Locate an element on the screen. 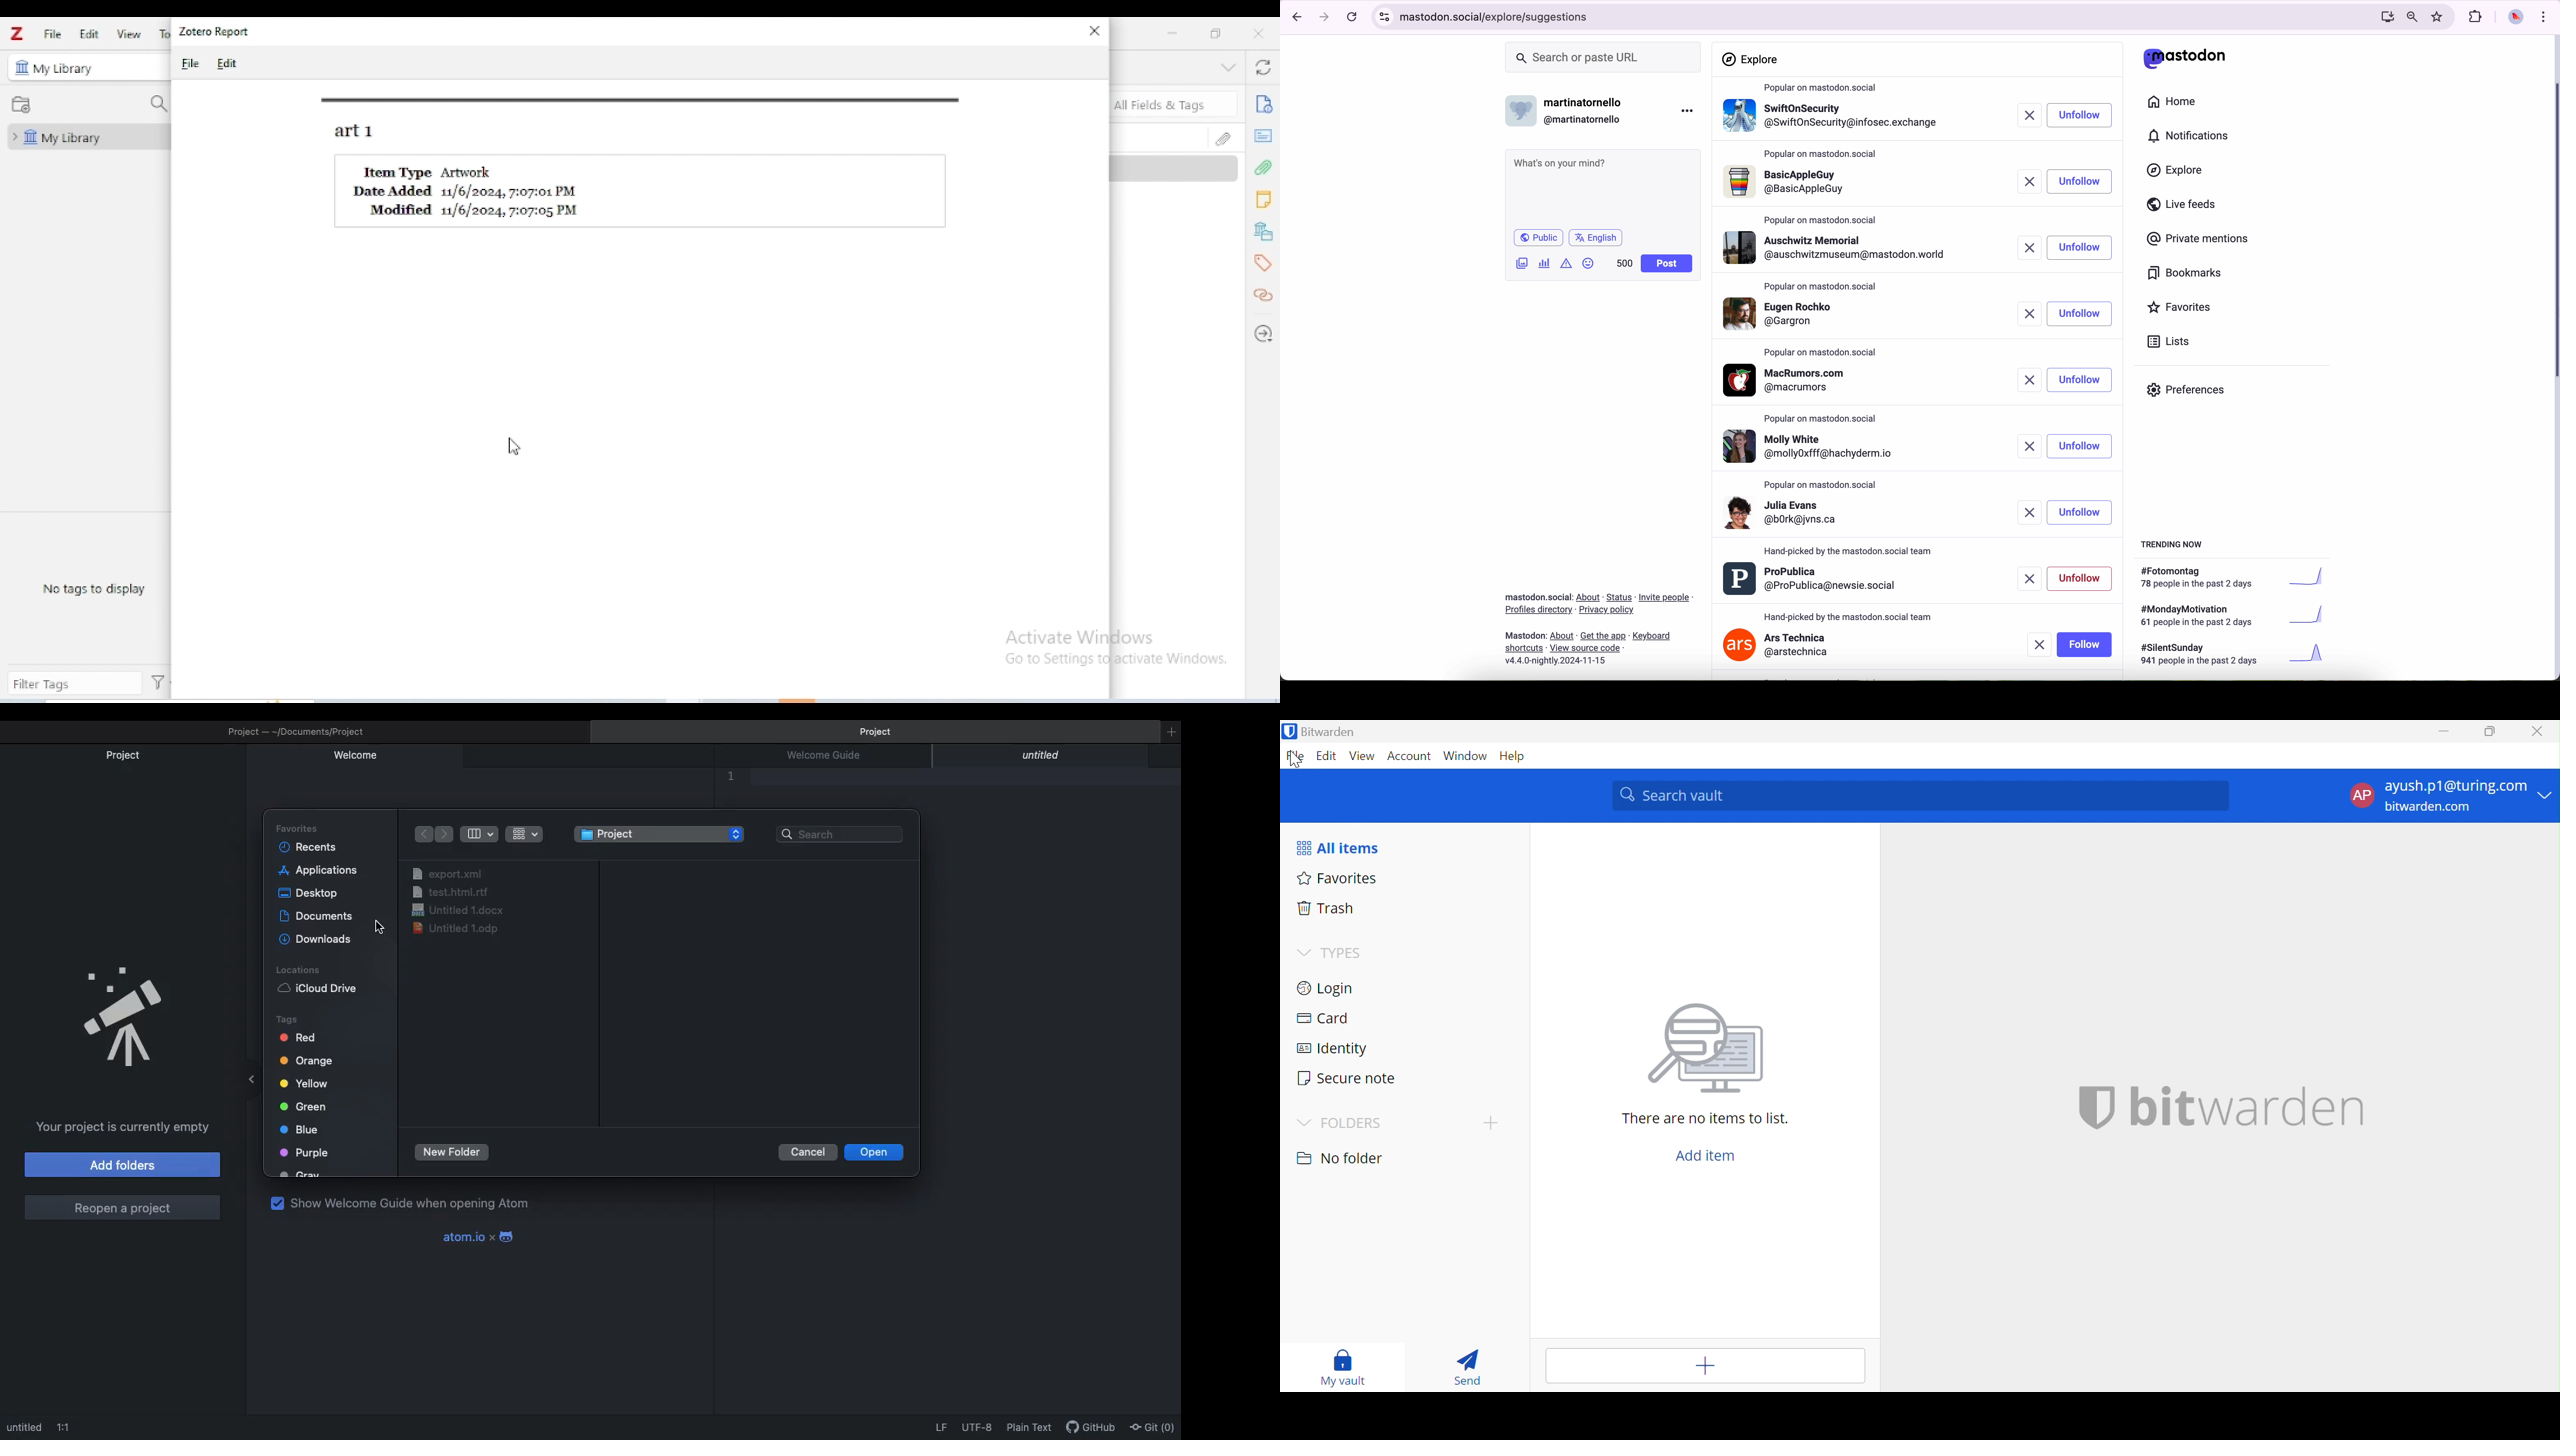  Plain text is located at coordinates (1033, 1428).